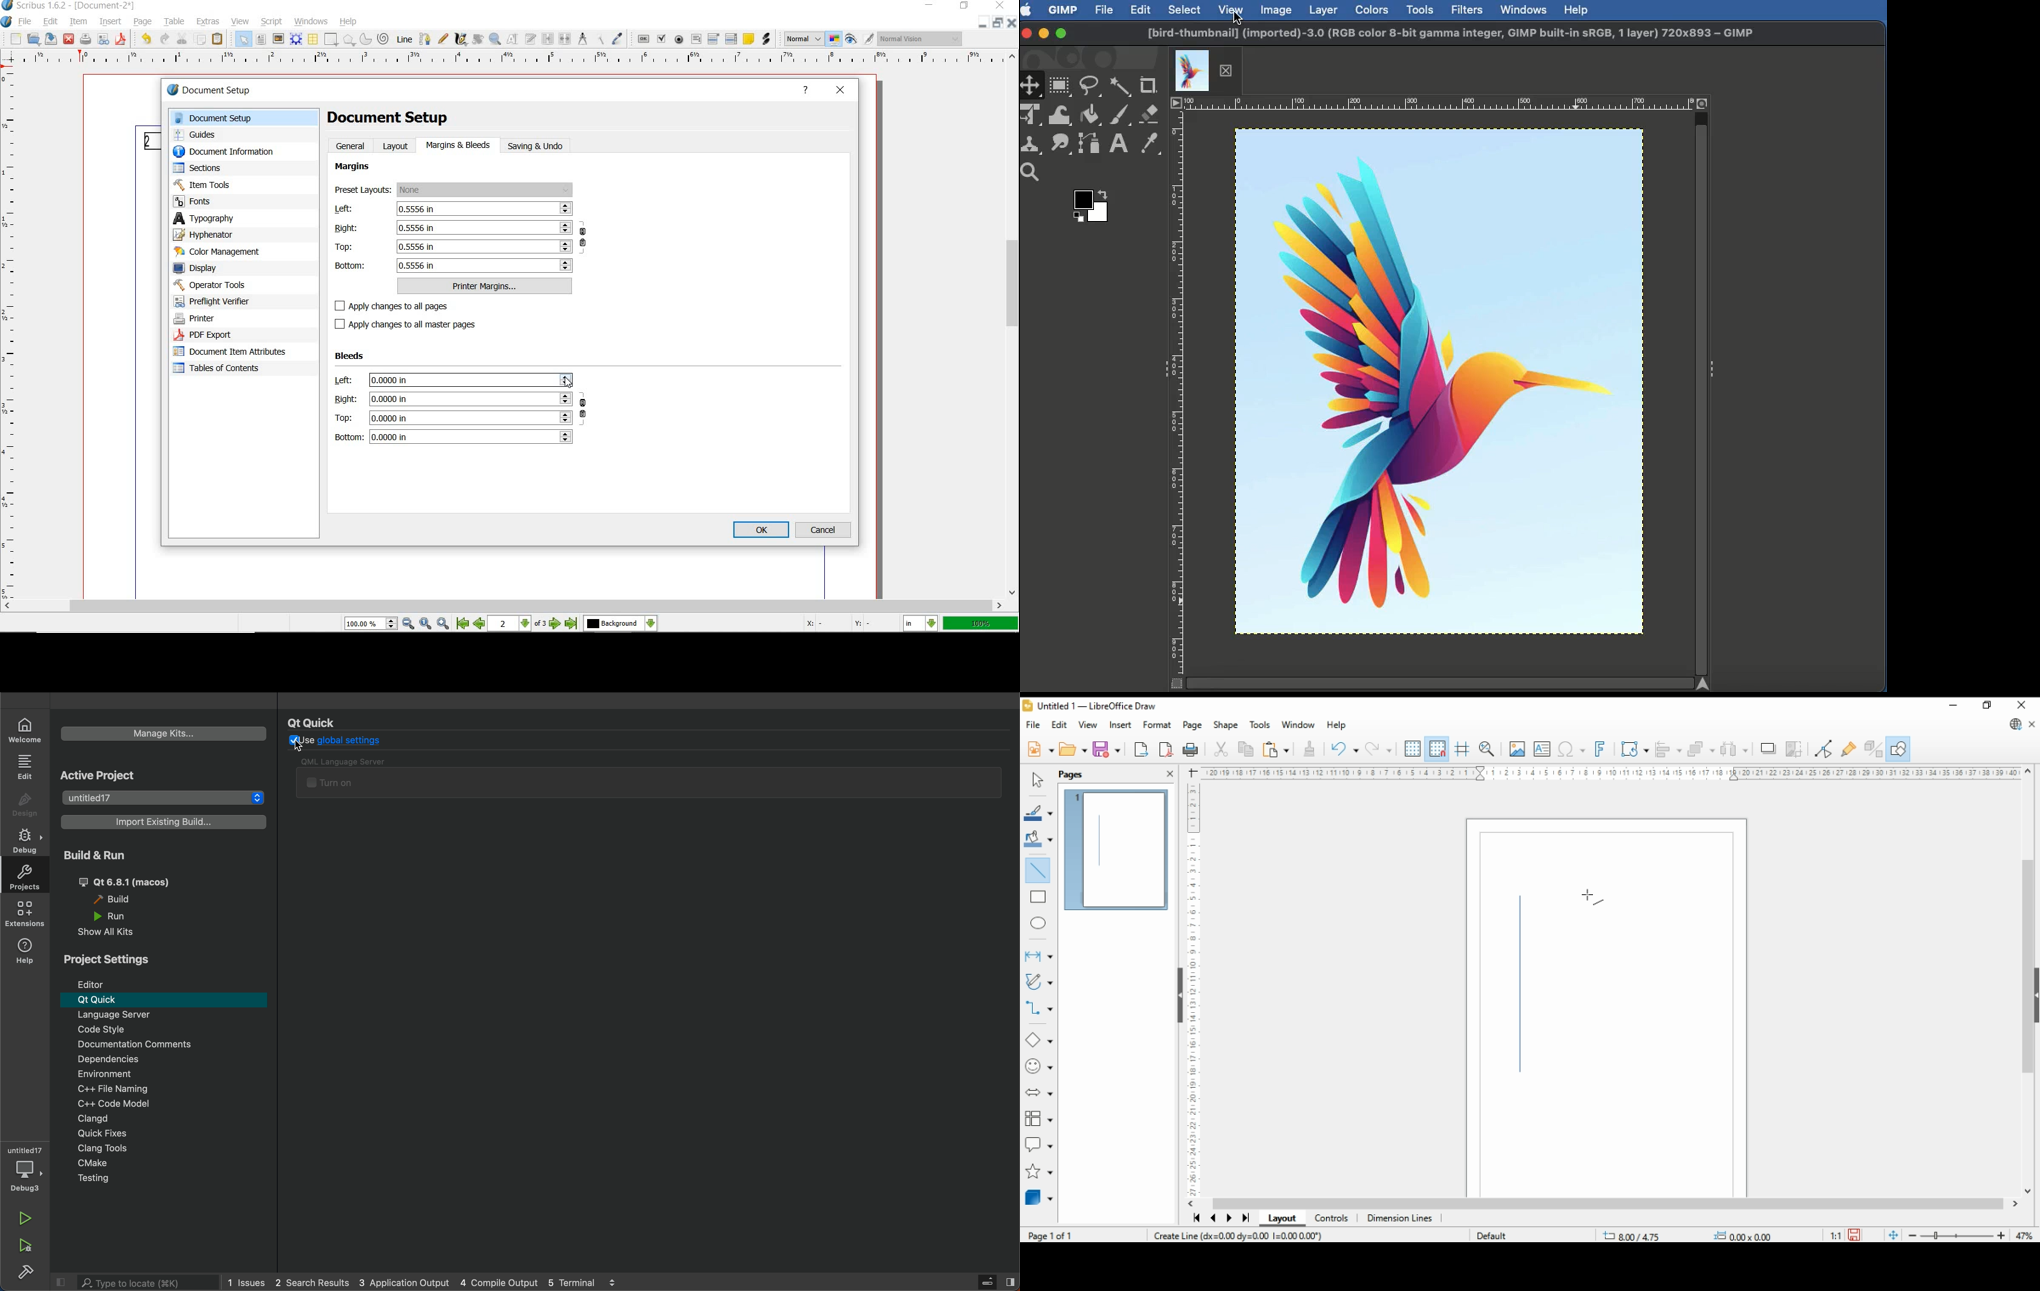  I want to click on show draw functions, so click(1898, 749).